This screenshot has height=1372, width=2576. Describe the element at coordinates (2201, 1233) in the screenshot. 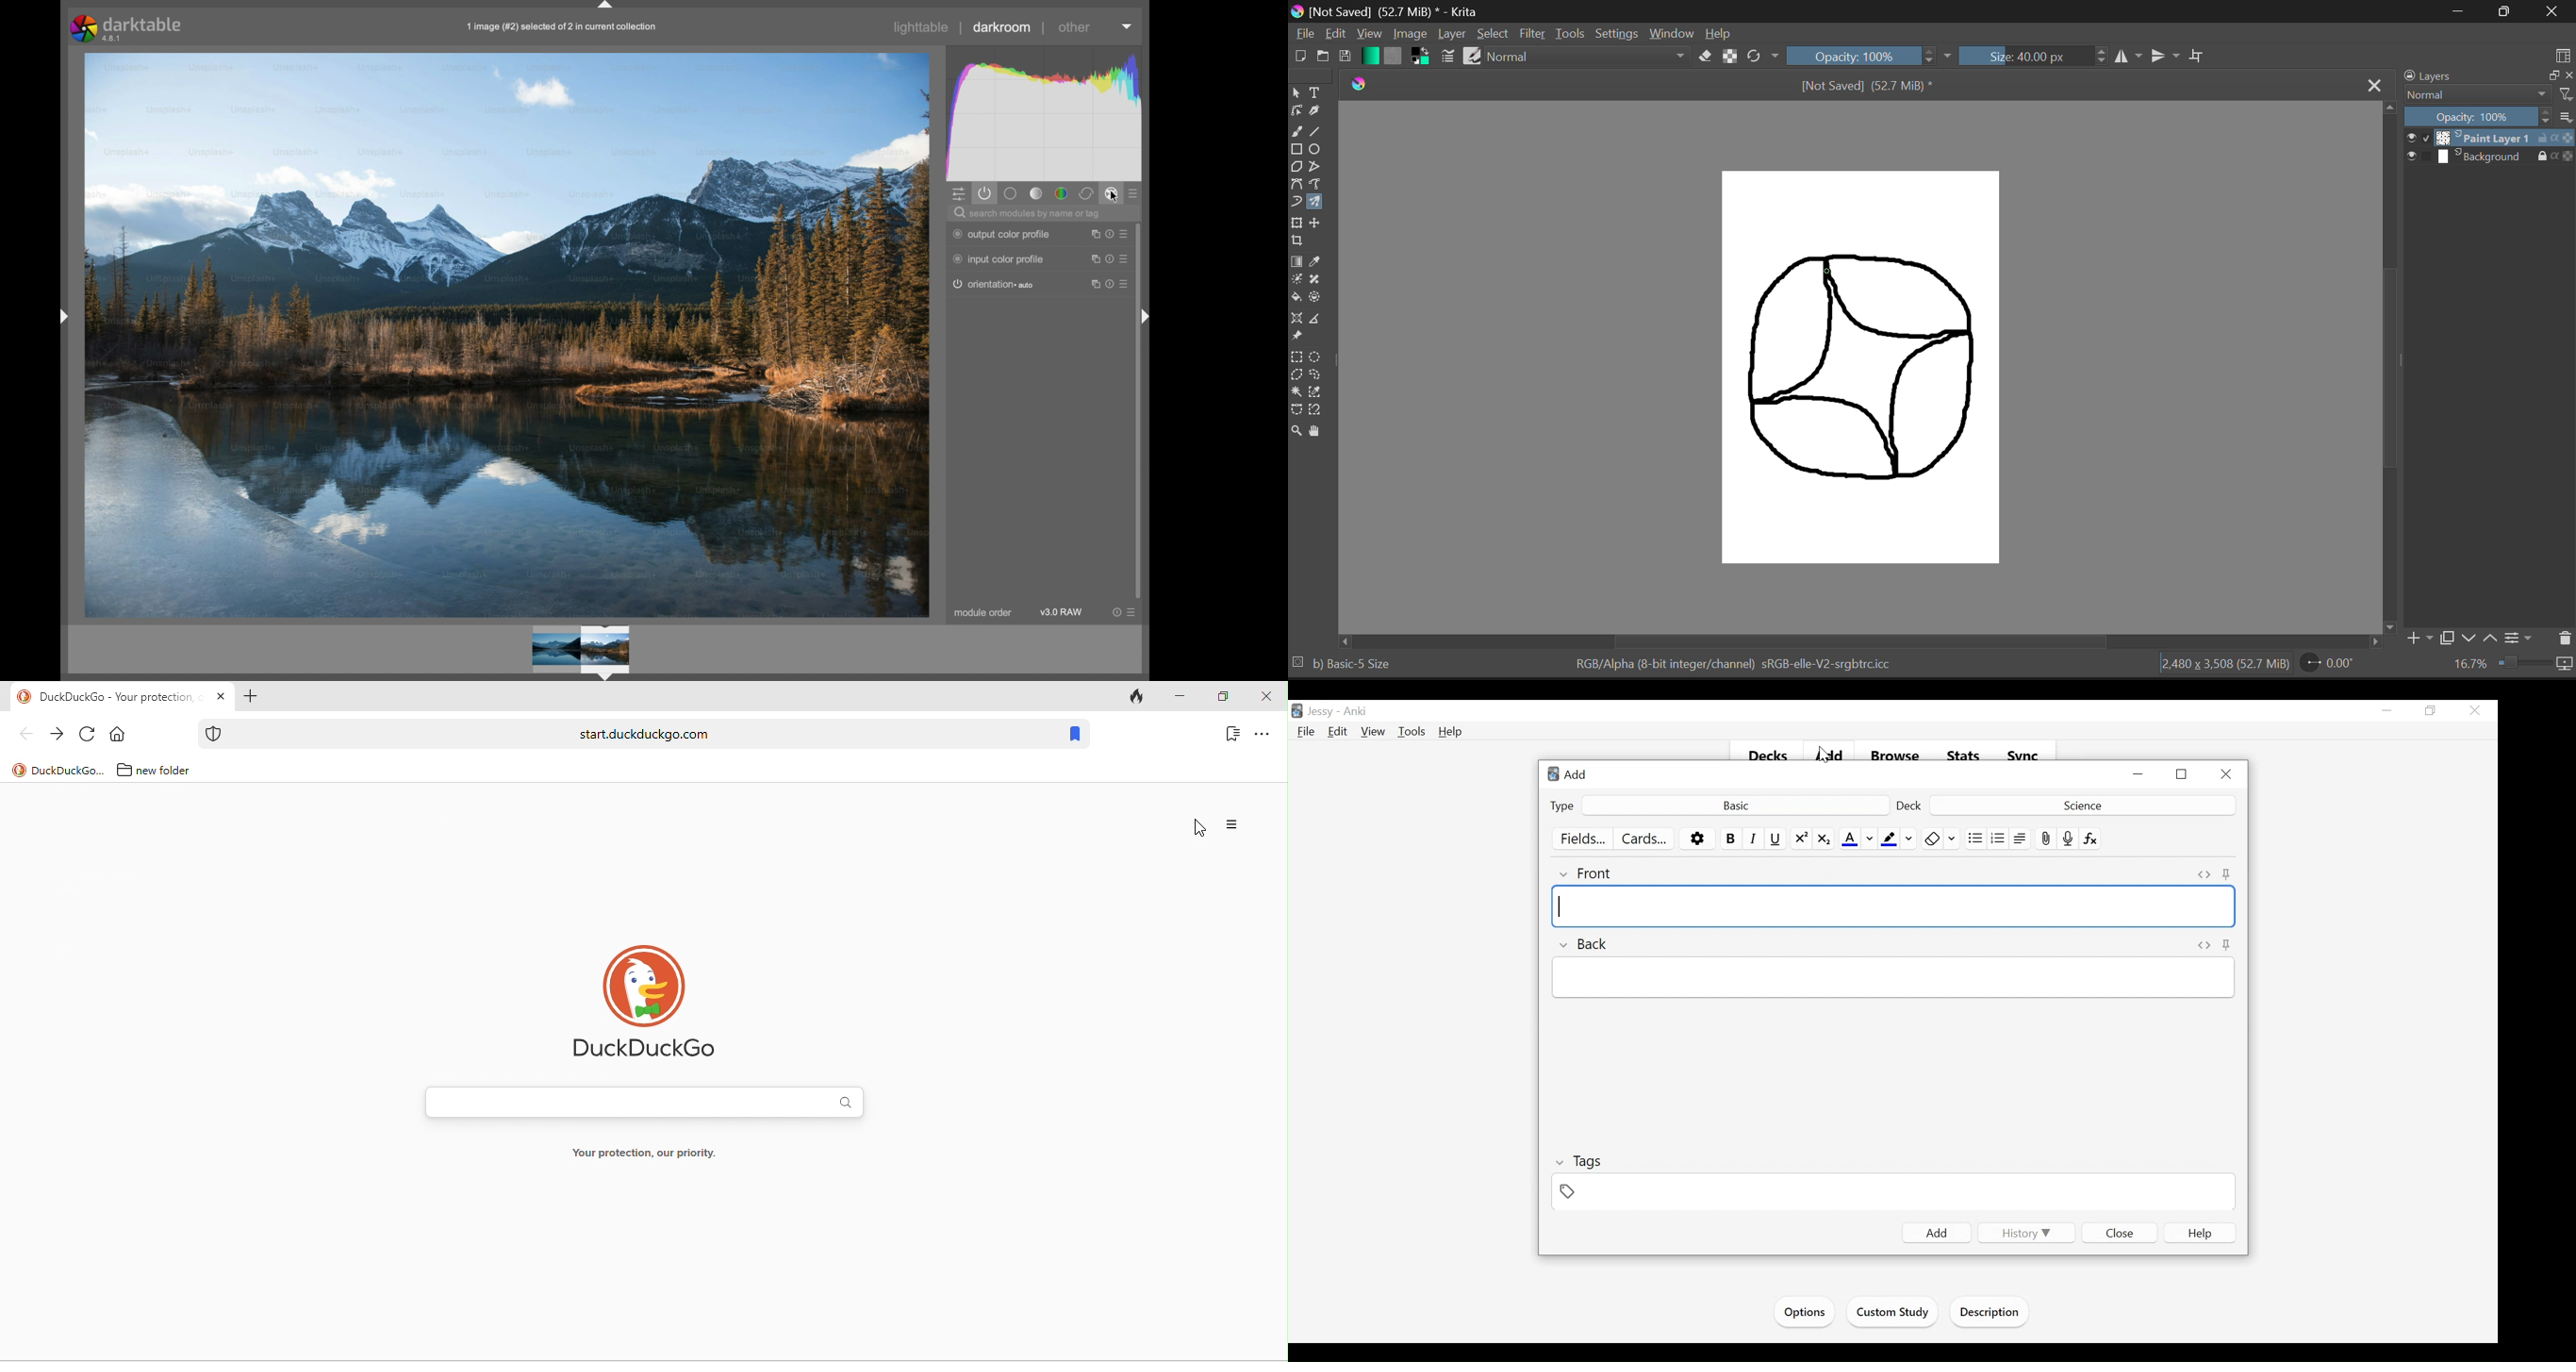

I see `Help` at that location.